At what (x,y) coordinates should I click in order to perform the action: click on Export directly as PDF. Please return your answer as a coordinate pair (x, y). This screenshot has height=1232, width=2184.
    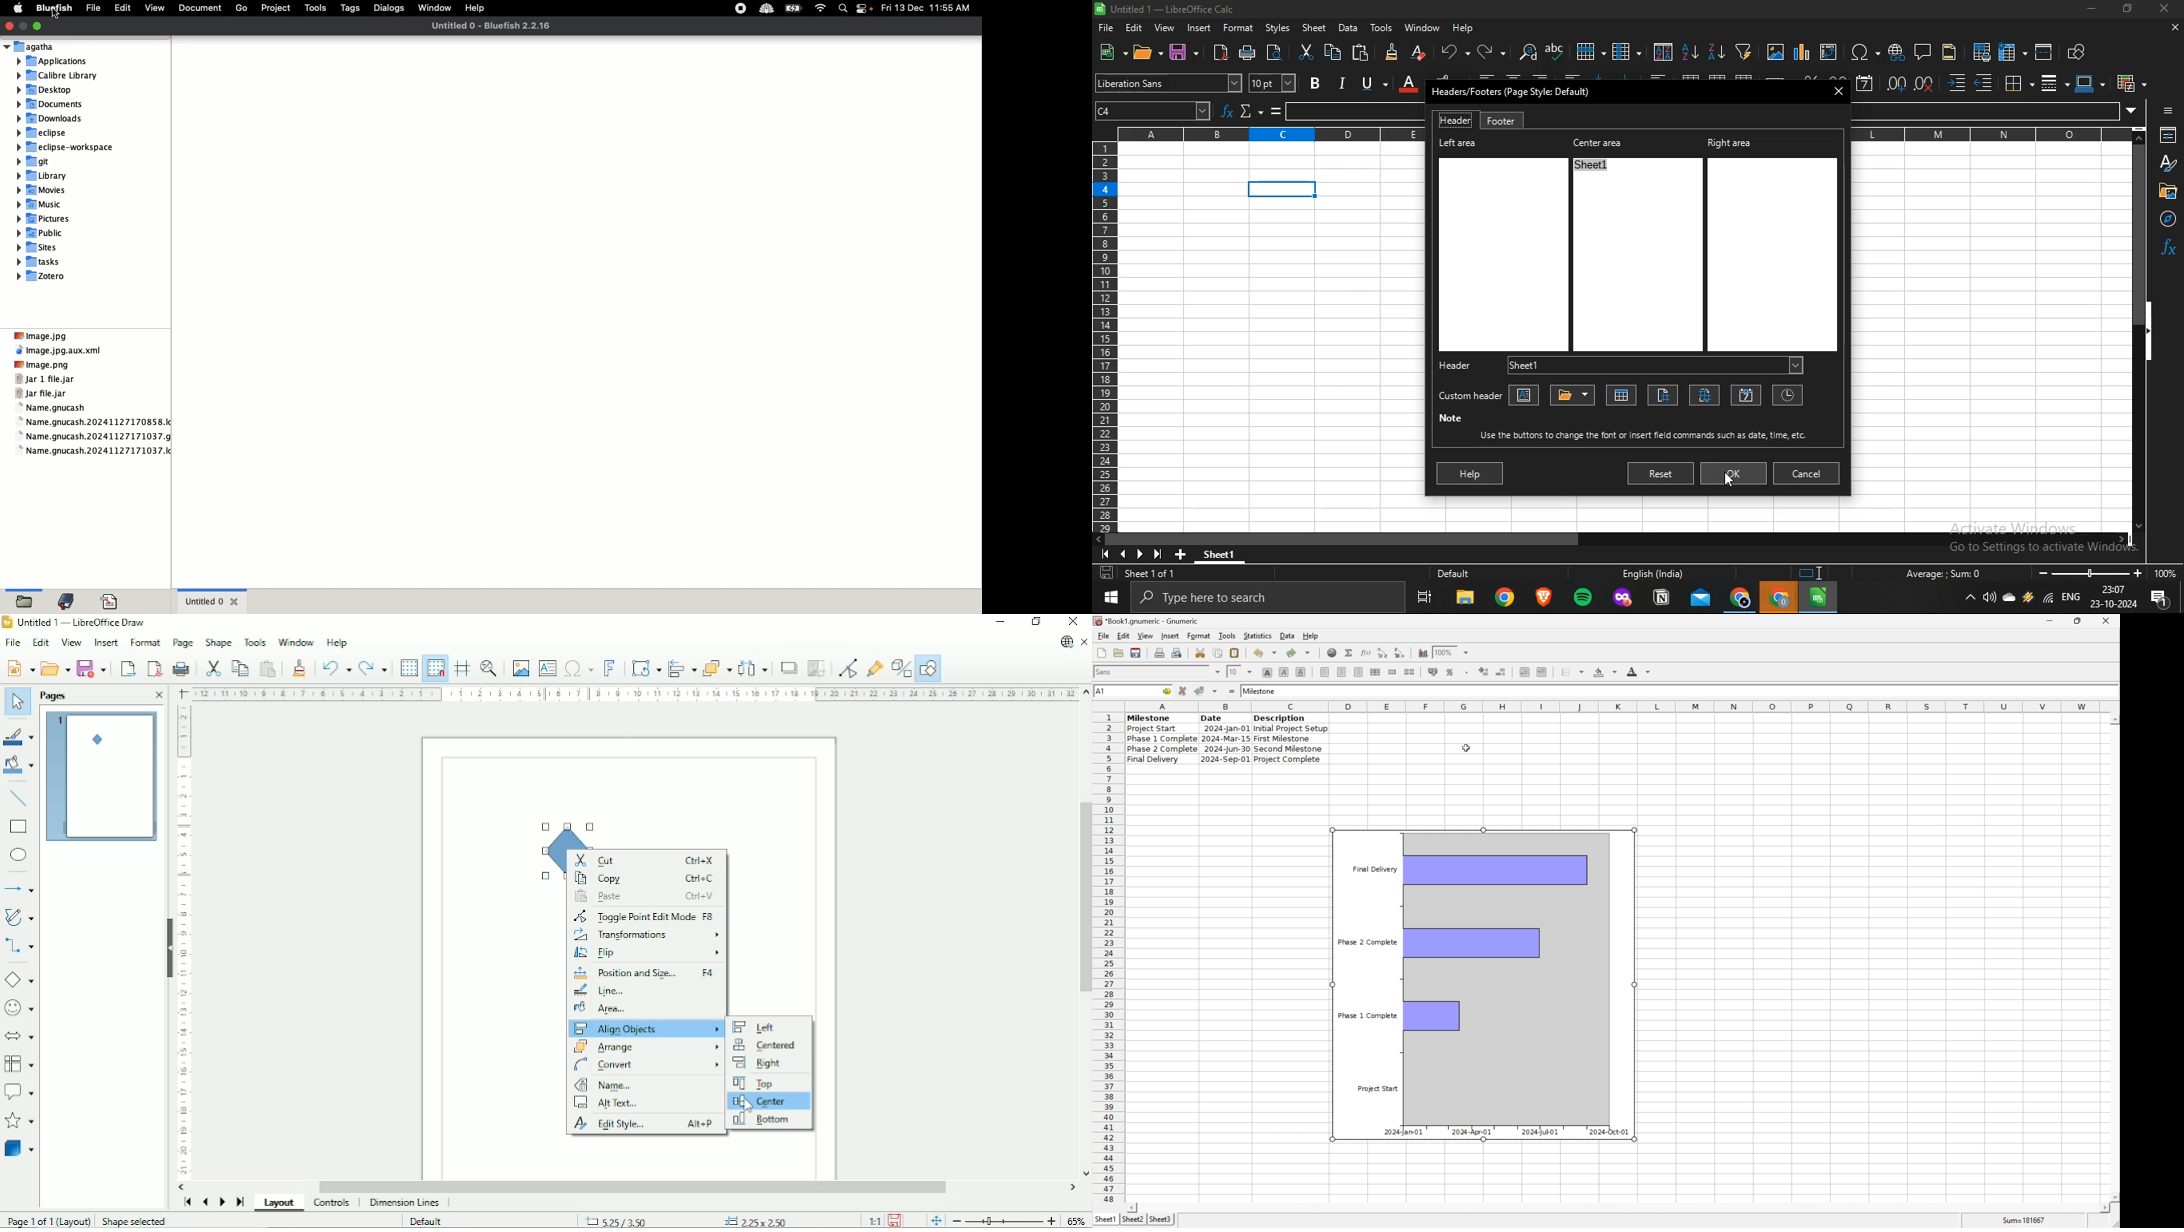
    Looking at the image, I should click on (152, 668).